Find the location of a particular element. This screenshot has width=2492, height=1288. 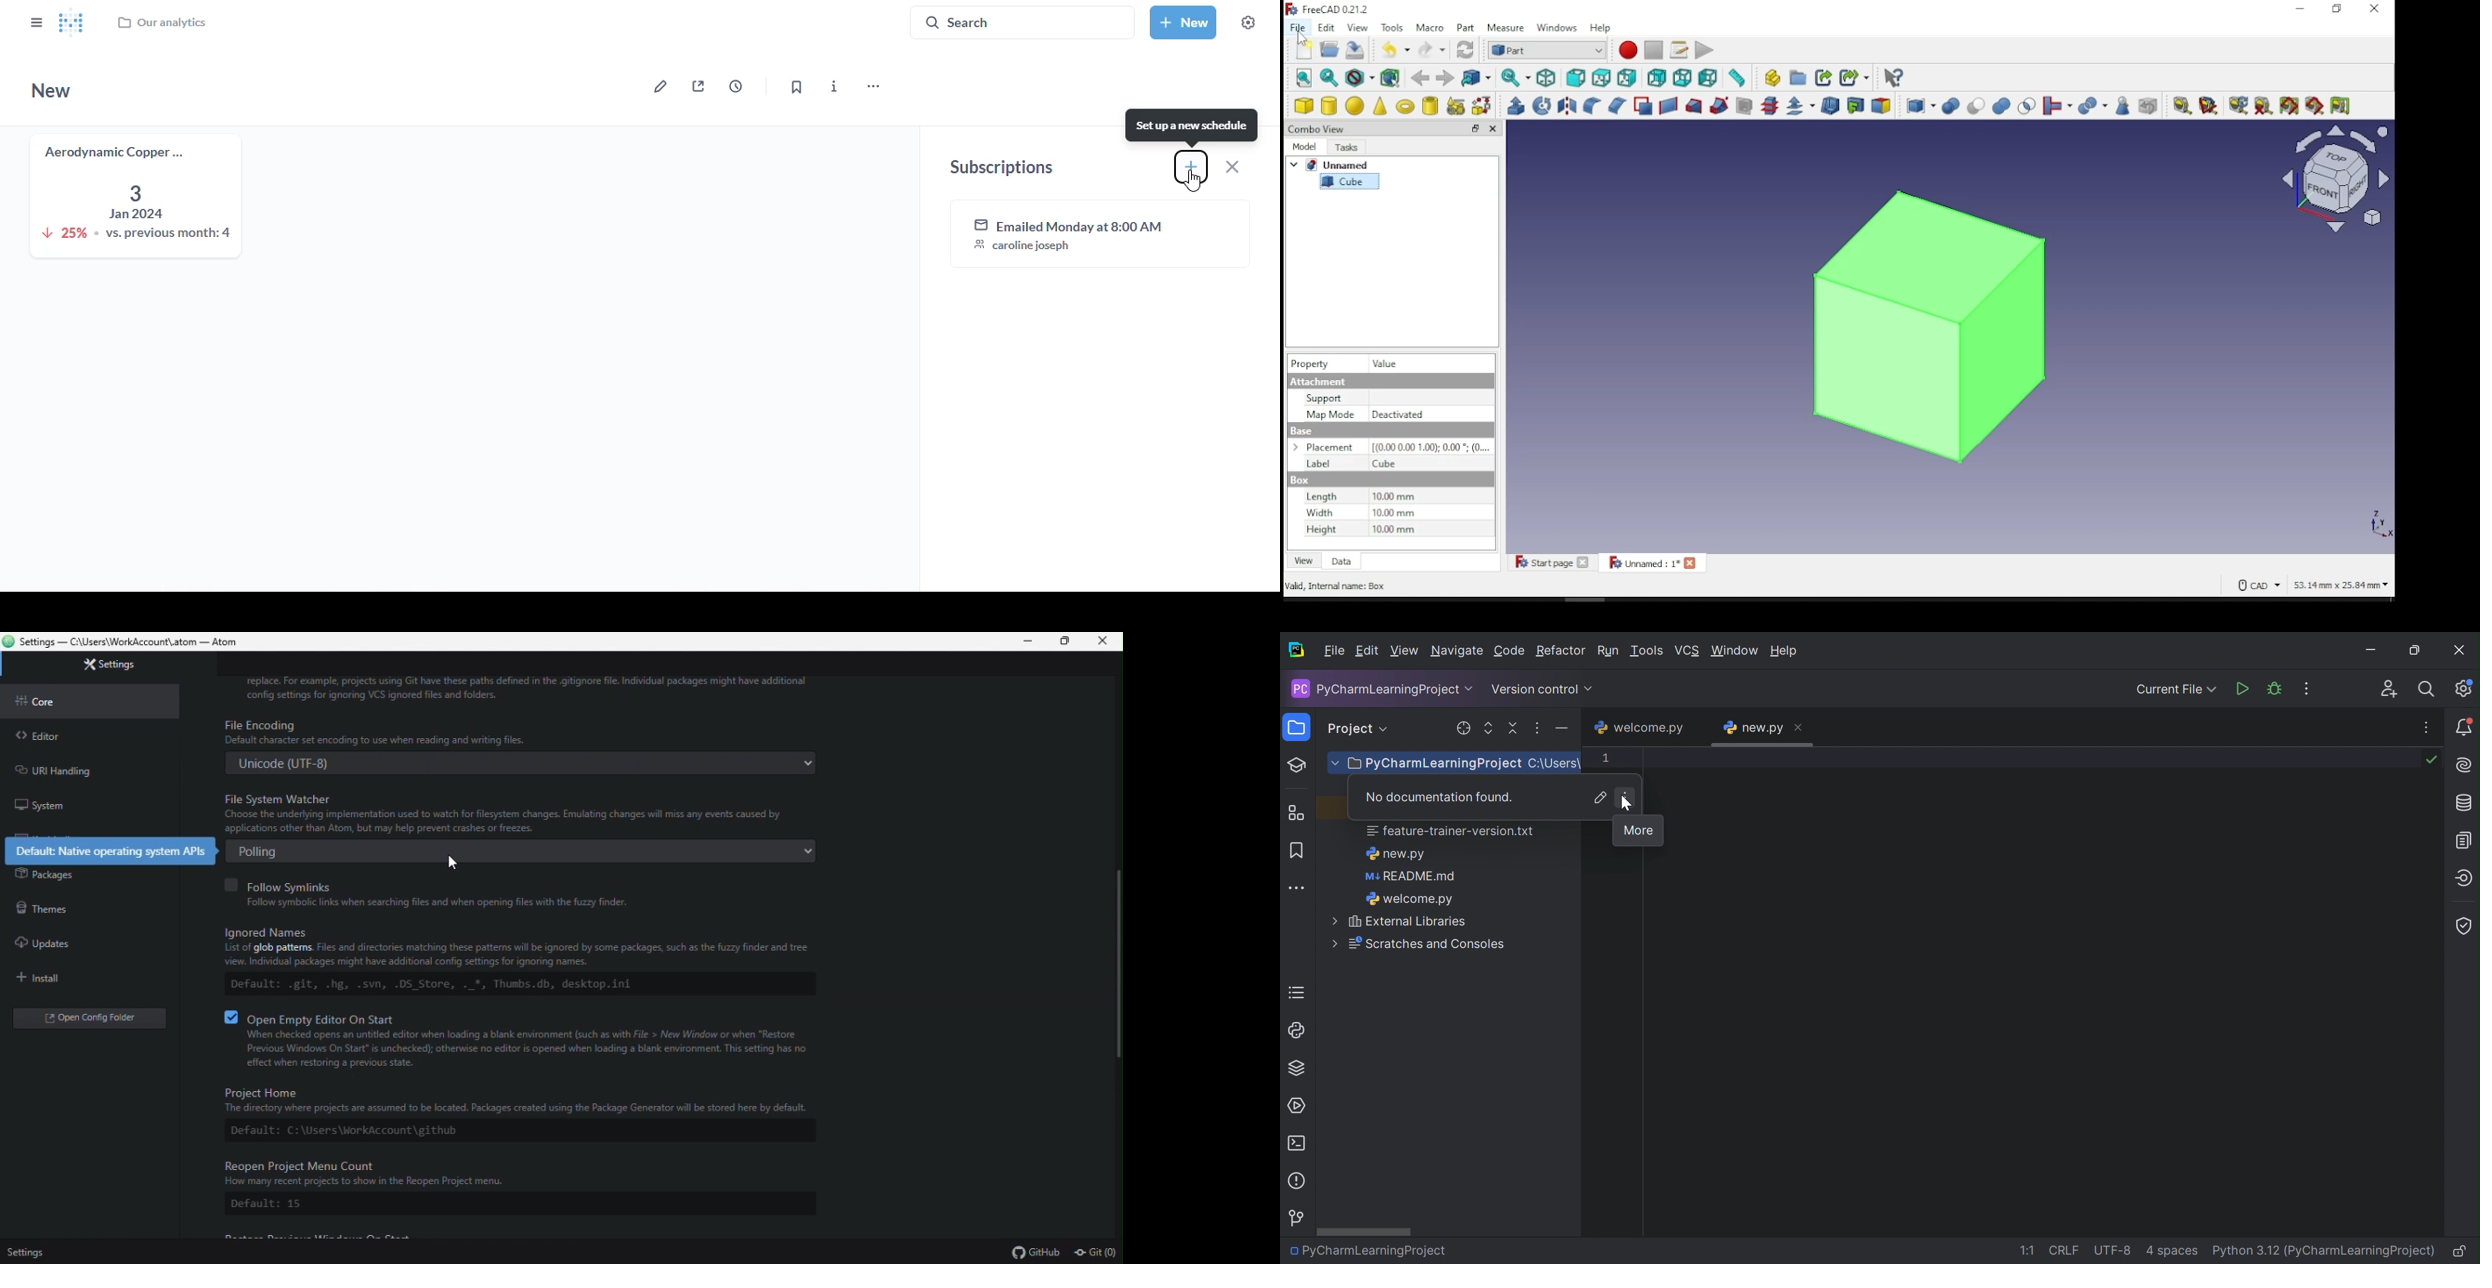

cross sections is located at coordinates (1770, 106).